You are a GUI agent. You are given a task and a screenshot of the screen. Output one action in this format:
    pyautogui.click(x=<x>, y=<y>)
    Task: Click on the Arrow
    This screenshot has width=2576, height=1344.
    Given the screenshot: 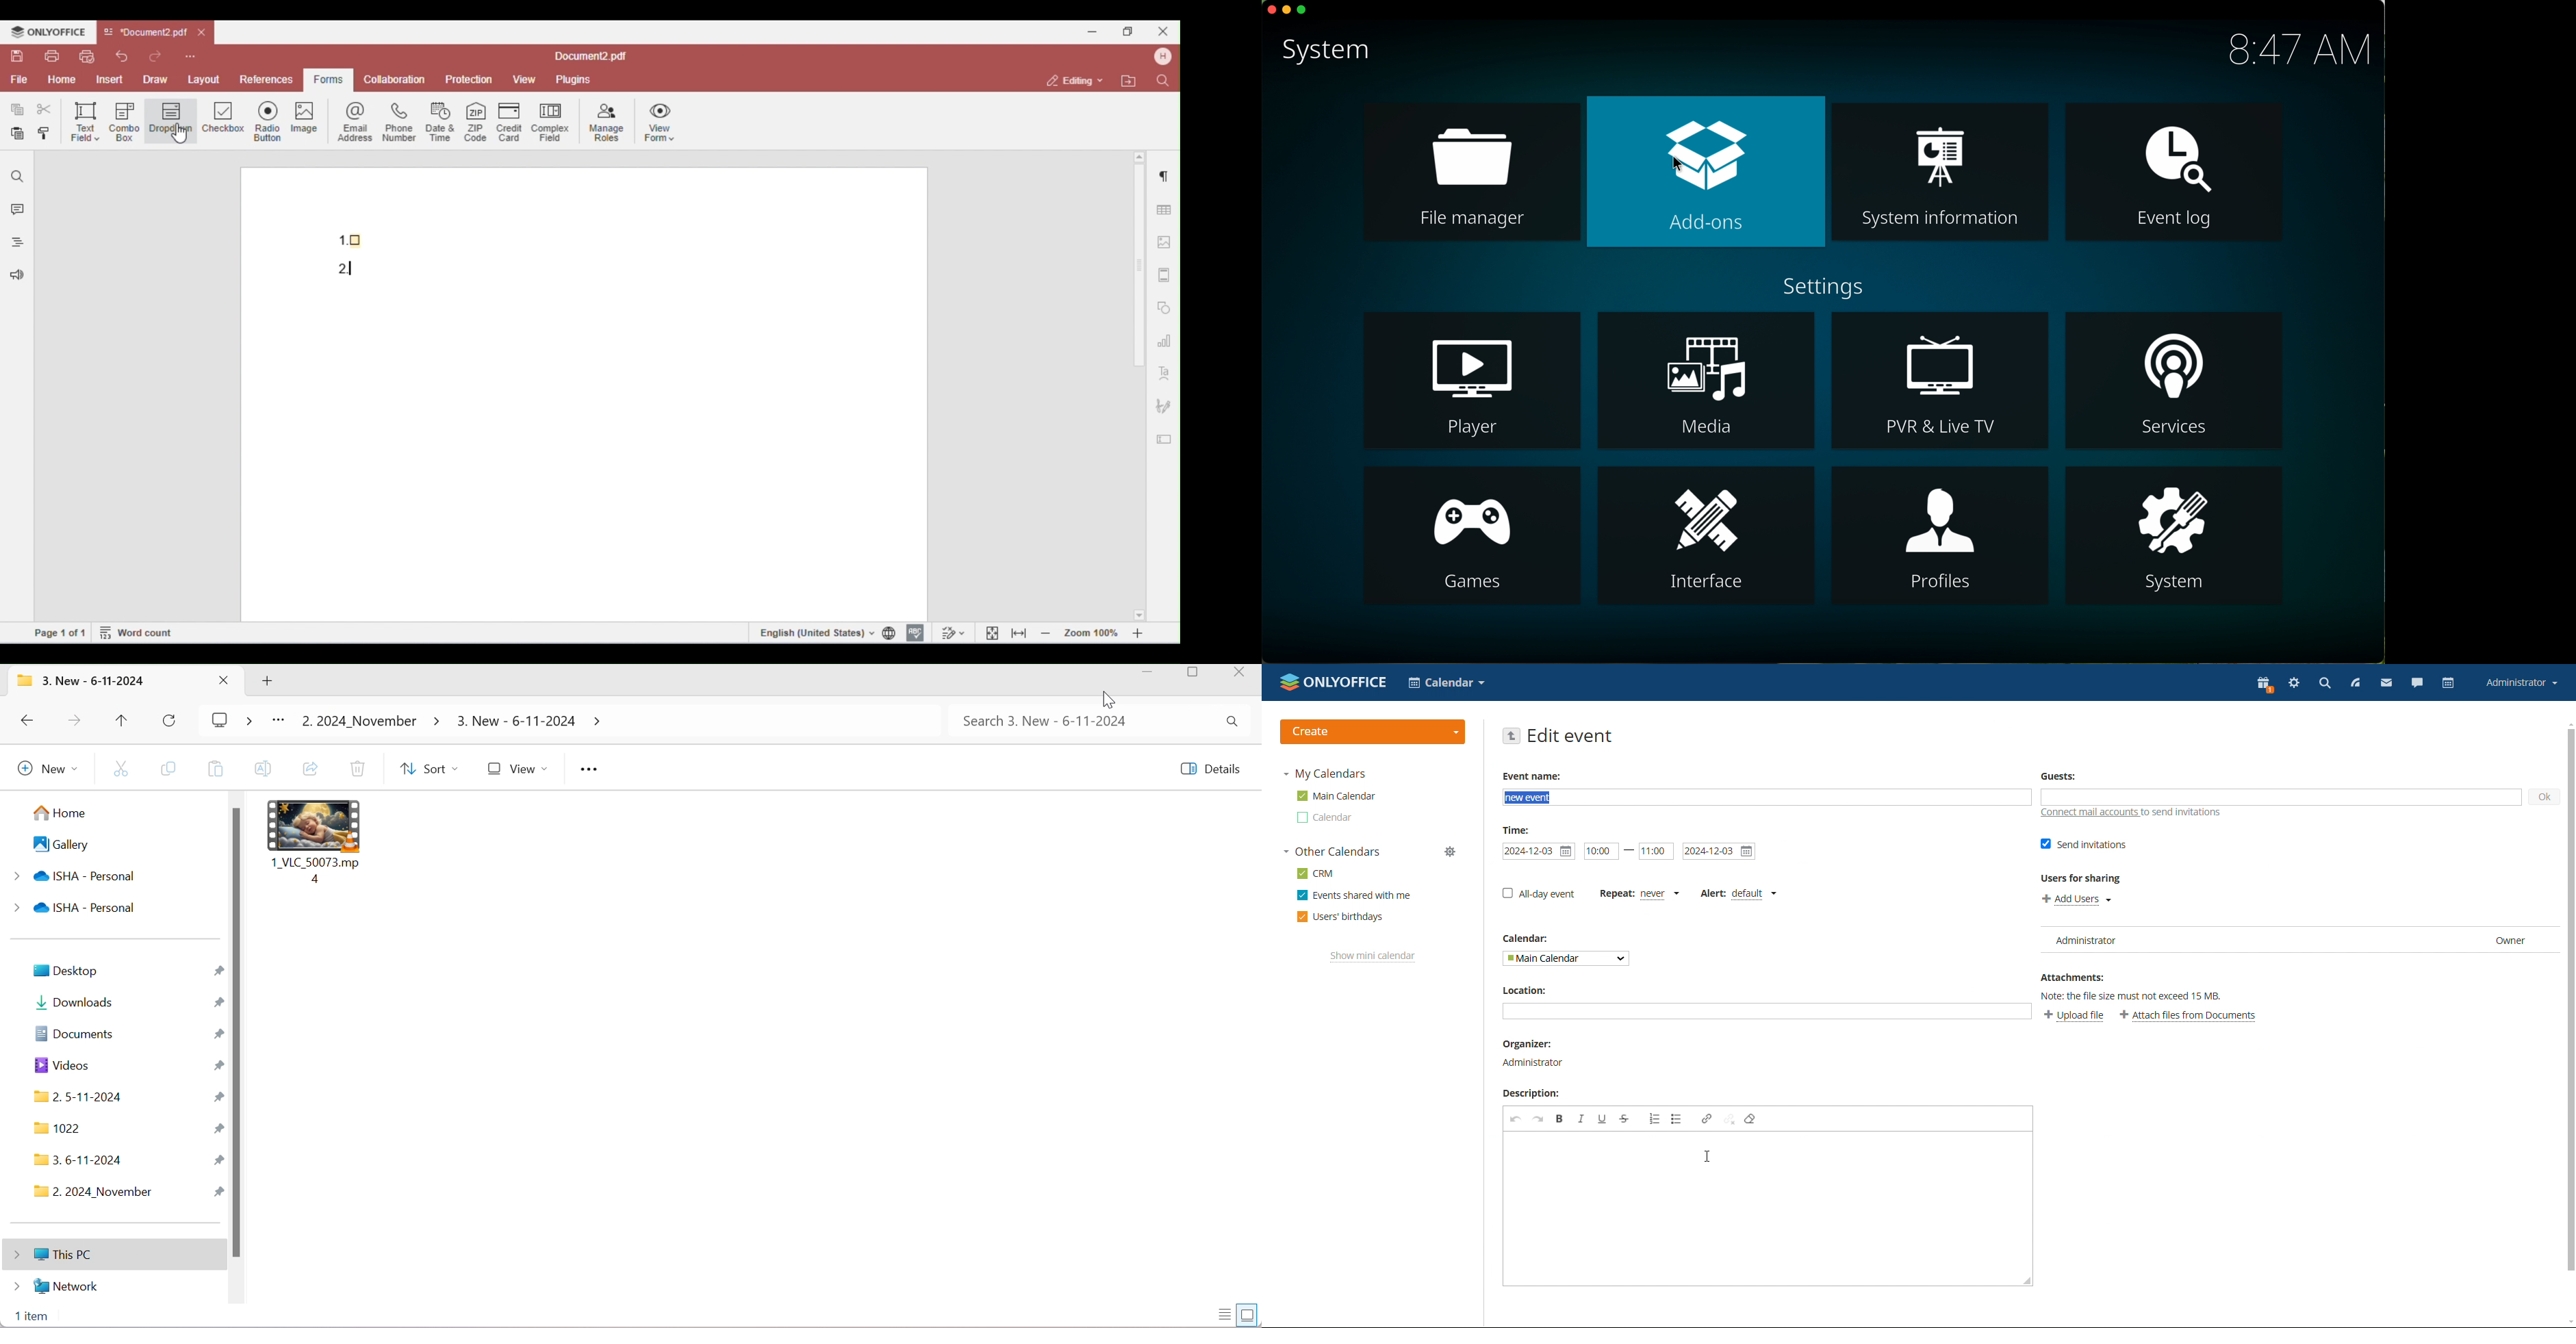 What is the action you would take?
    pyautogui.click(x=436, y=723)
    